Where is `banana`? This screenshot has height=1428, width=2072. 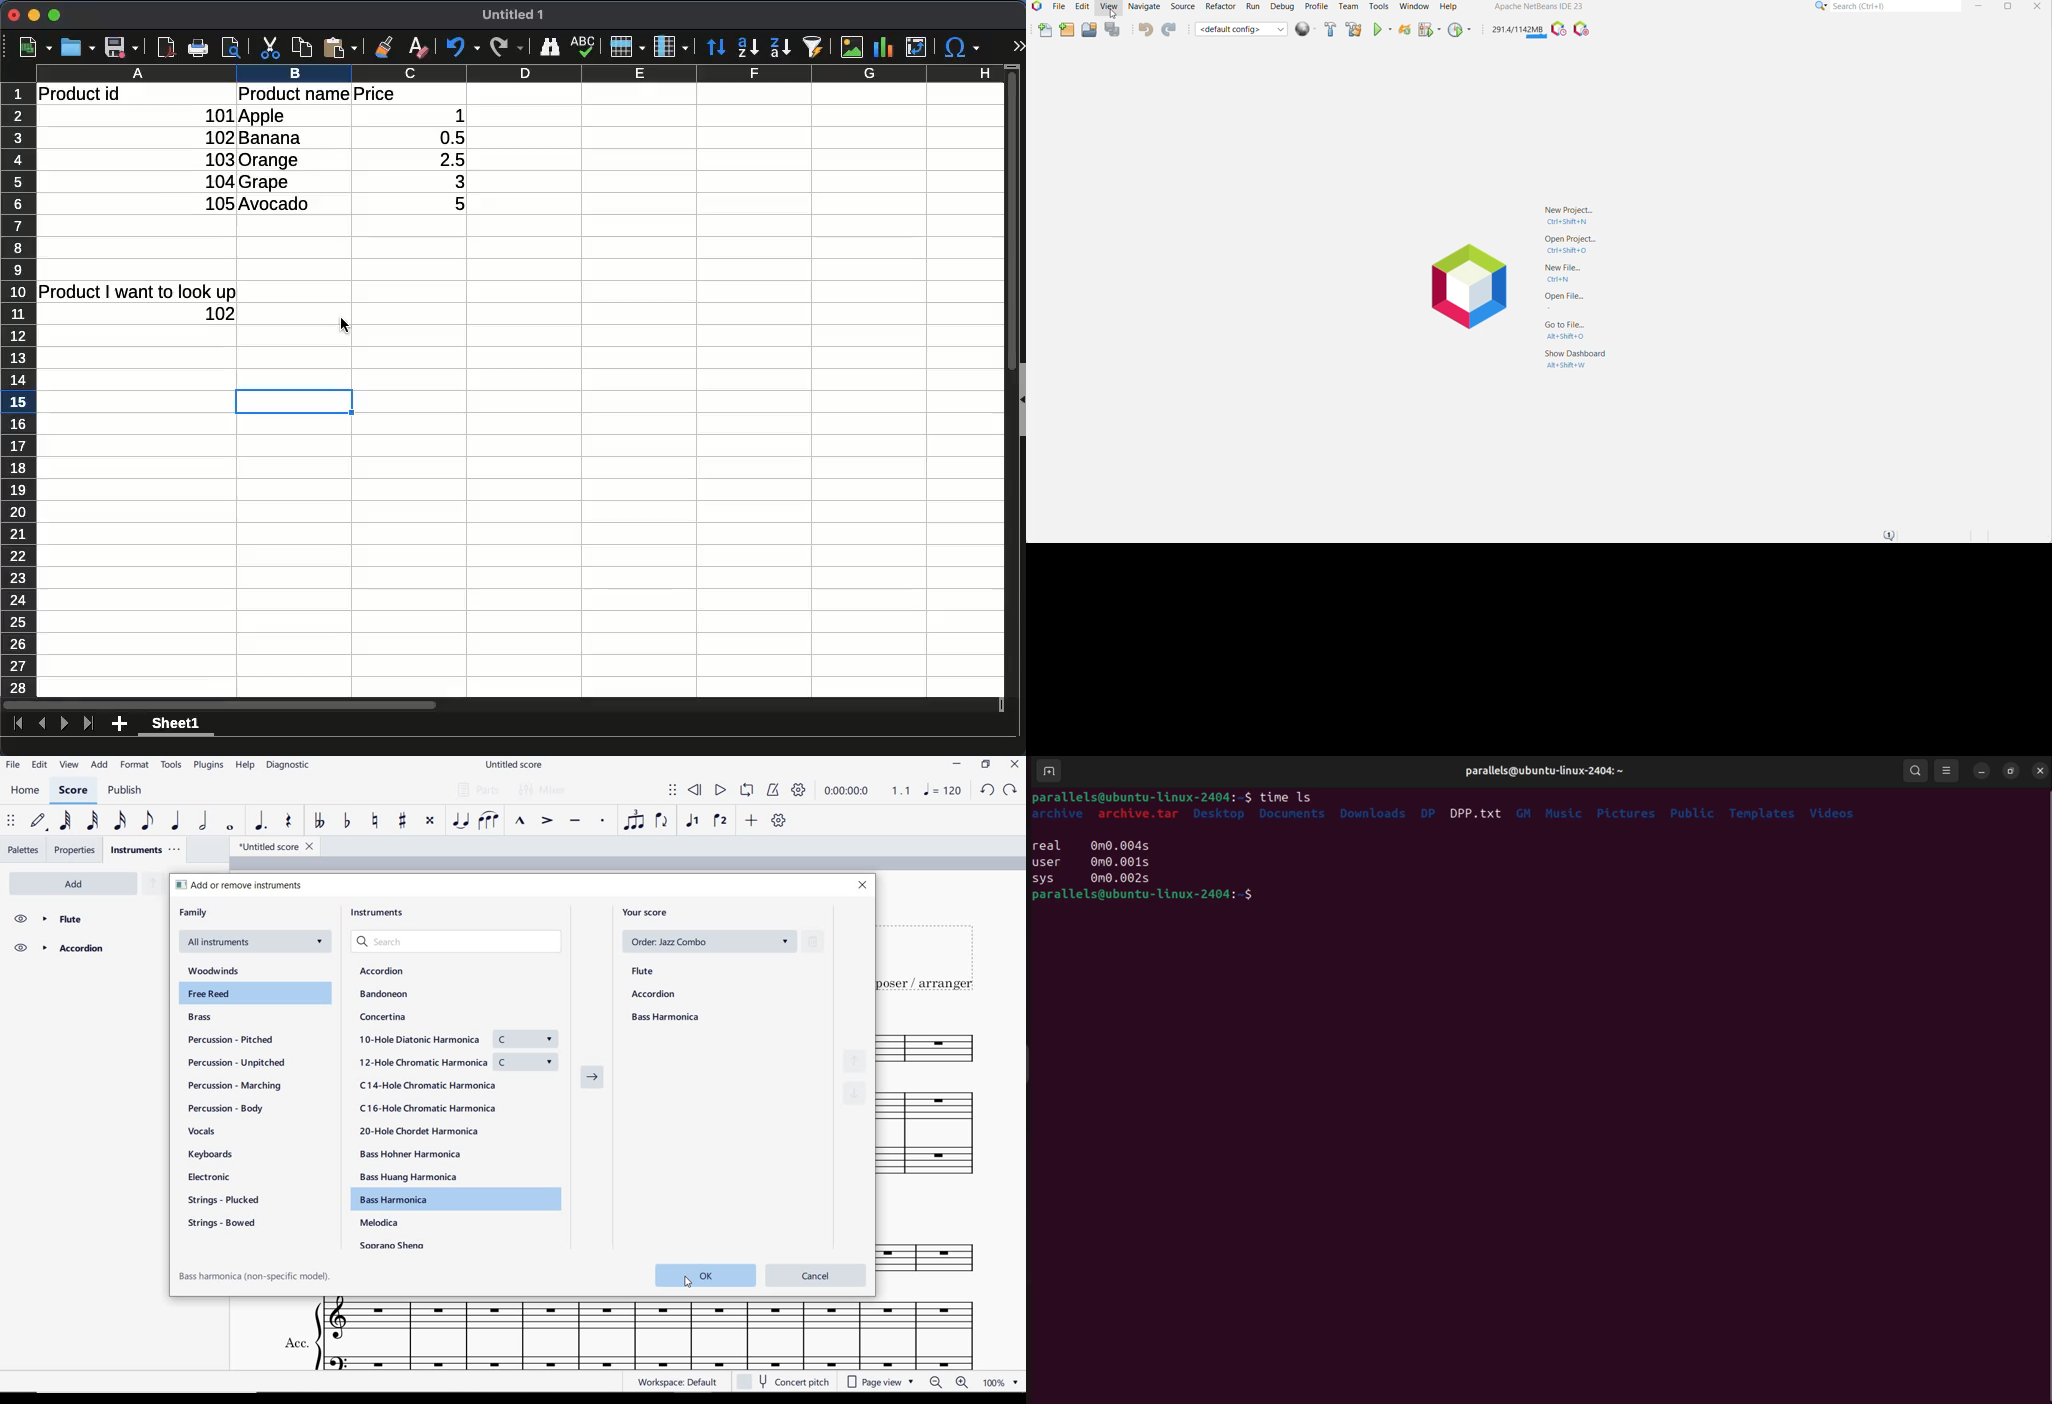
banana is located at coordinates (271, 137).